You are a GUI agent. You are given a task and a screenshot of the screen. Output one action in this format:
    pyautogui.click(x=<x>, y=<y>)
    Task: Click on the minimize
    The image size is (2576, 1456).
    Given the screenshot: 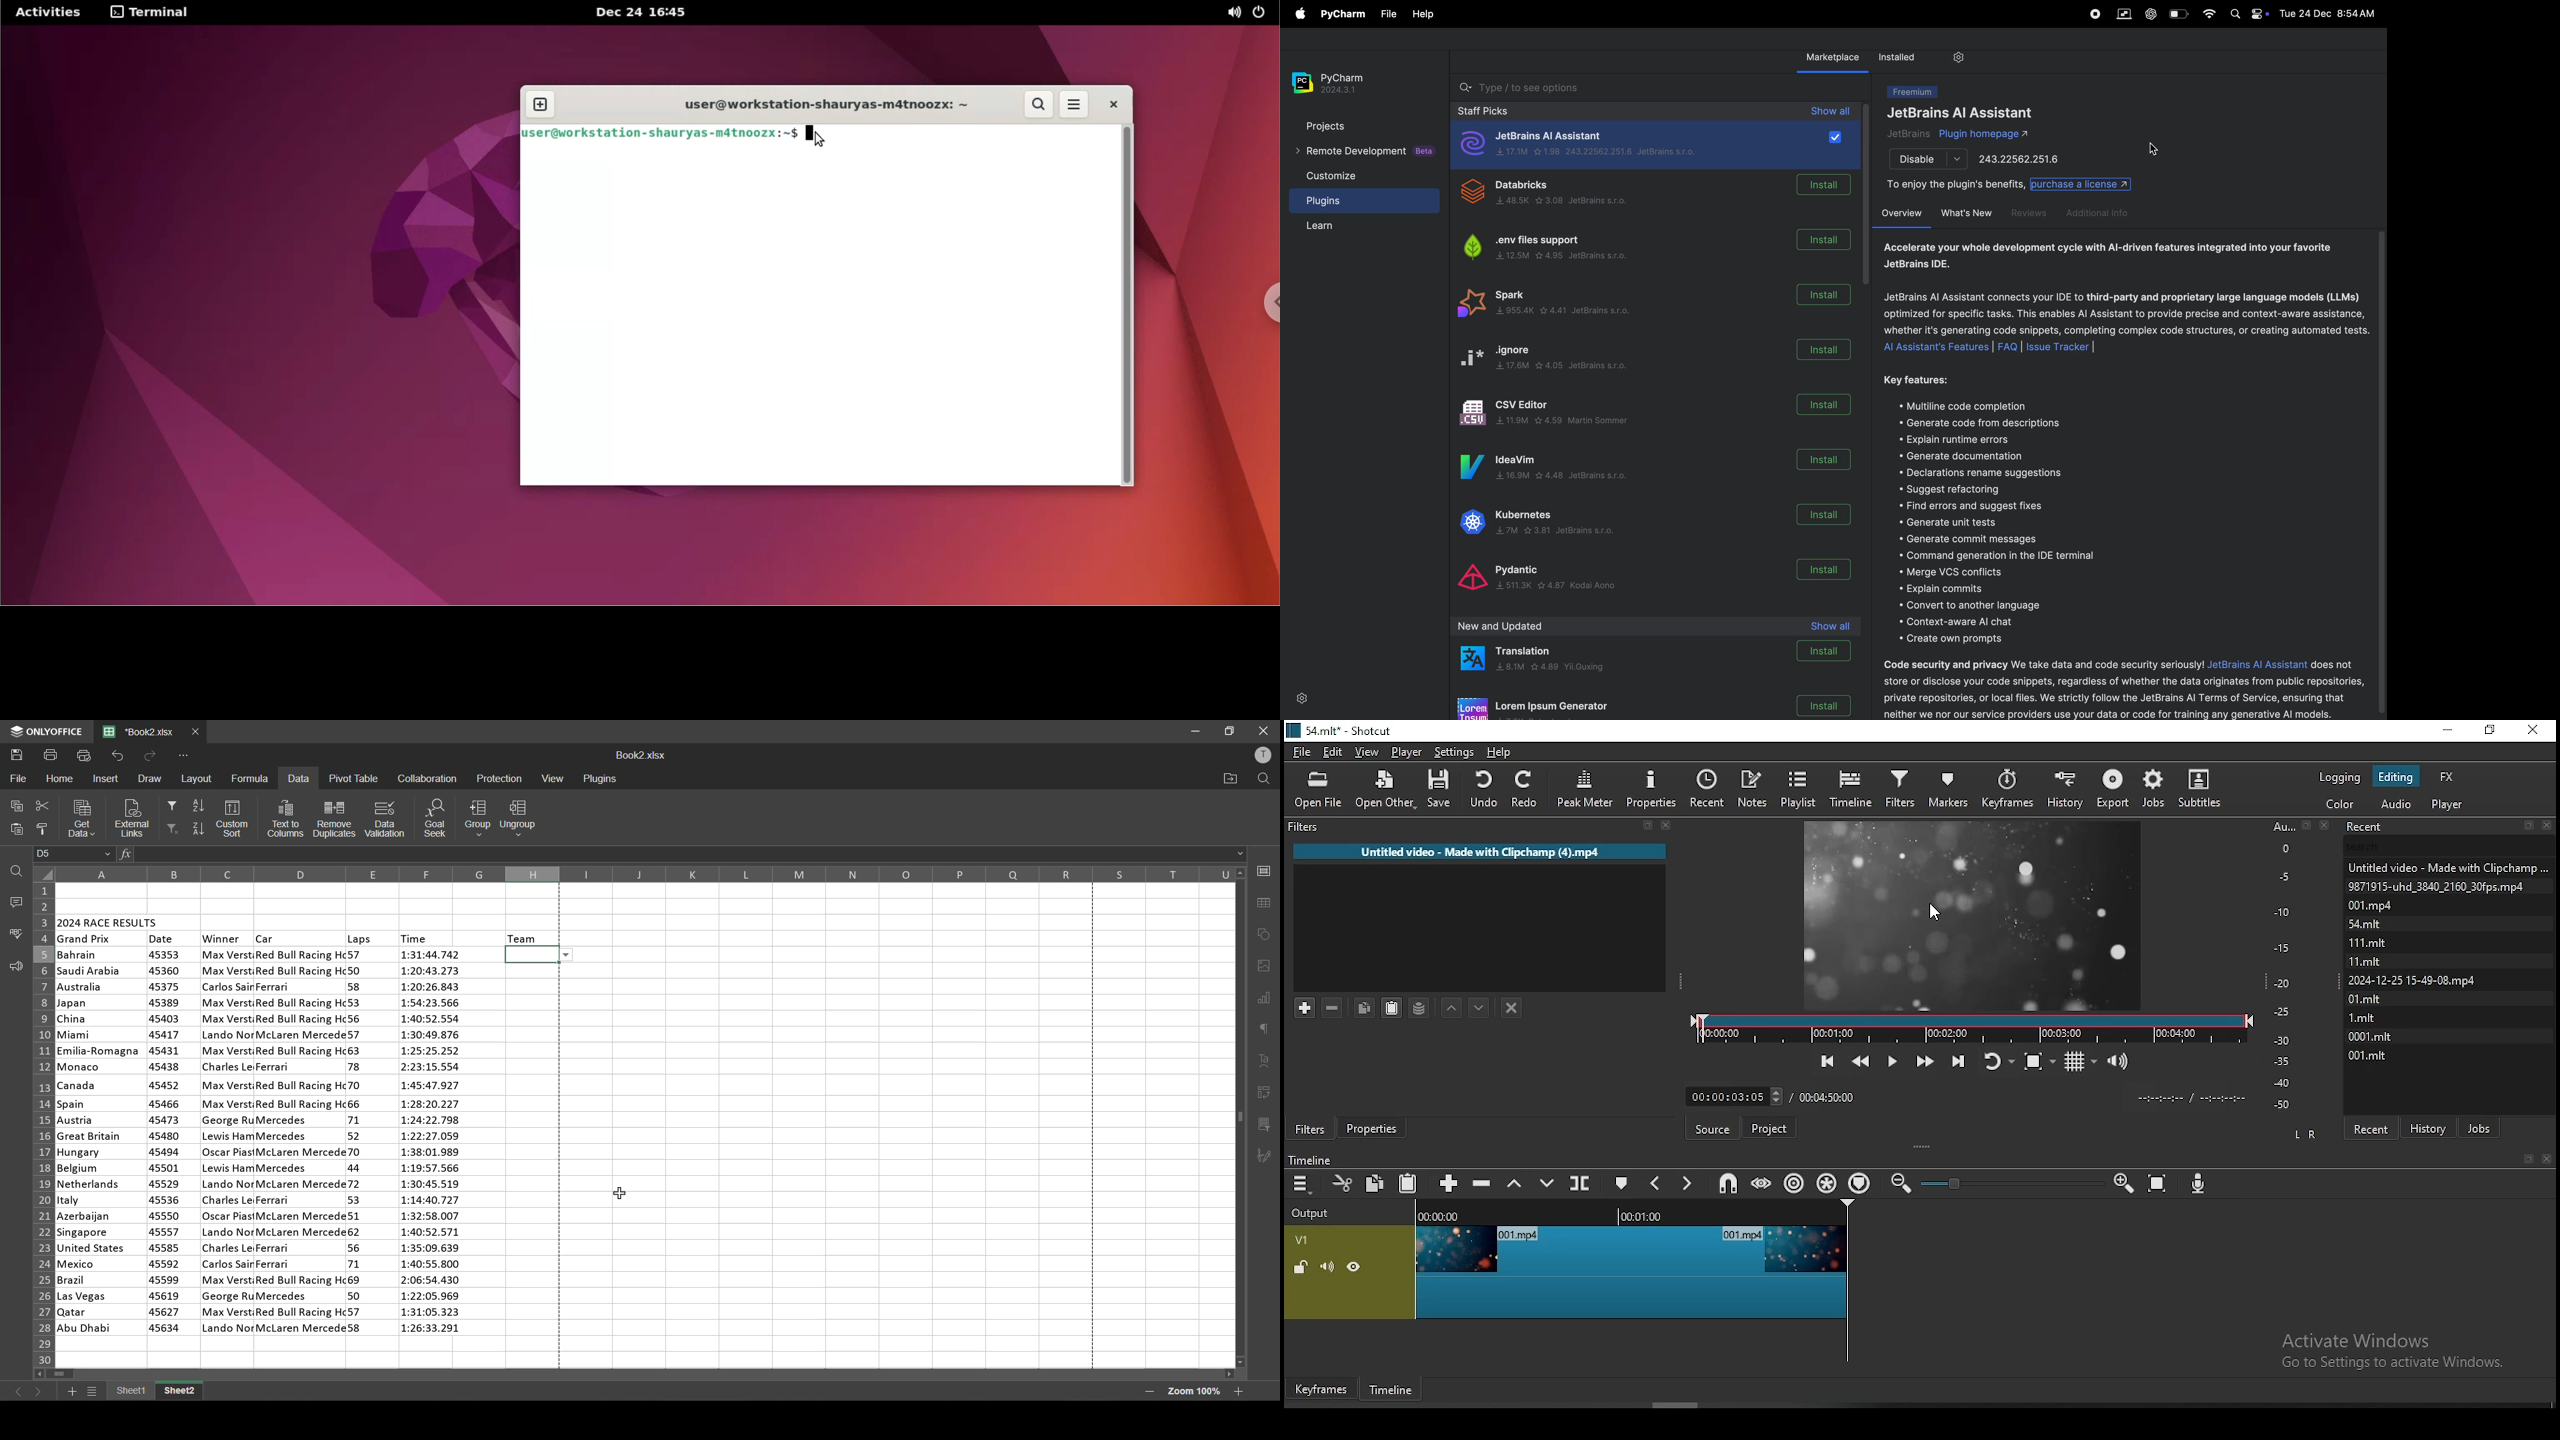 What is the action you would take?
    pyautogui.click(x=2447, y=732)
    